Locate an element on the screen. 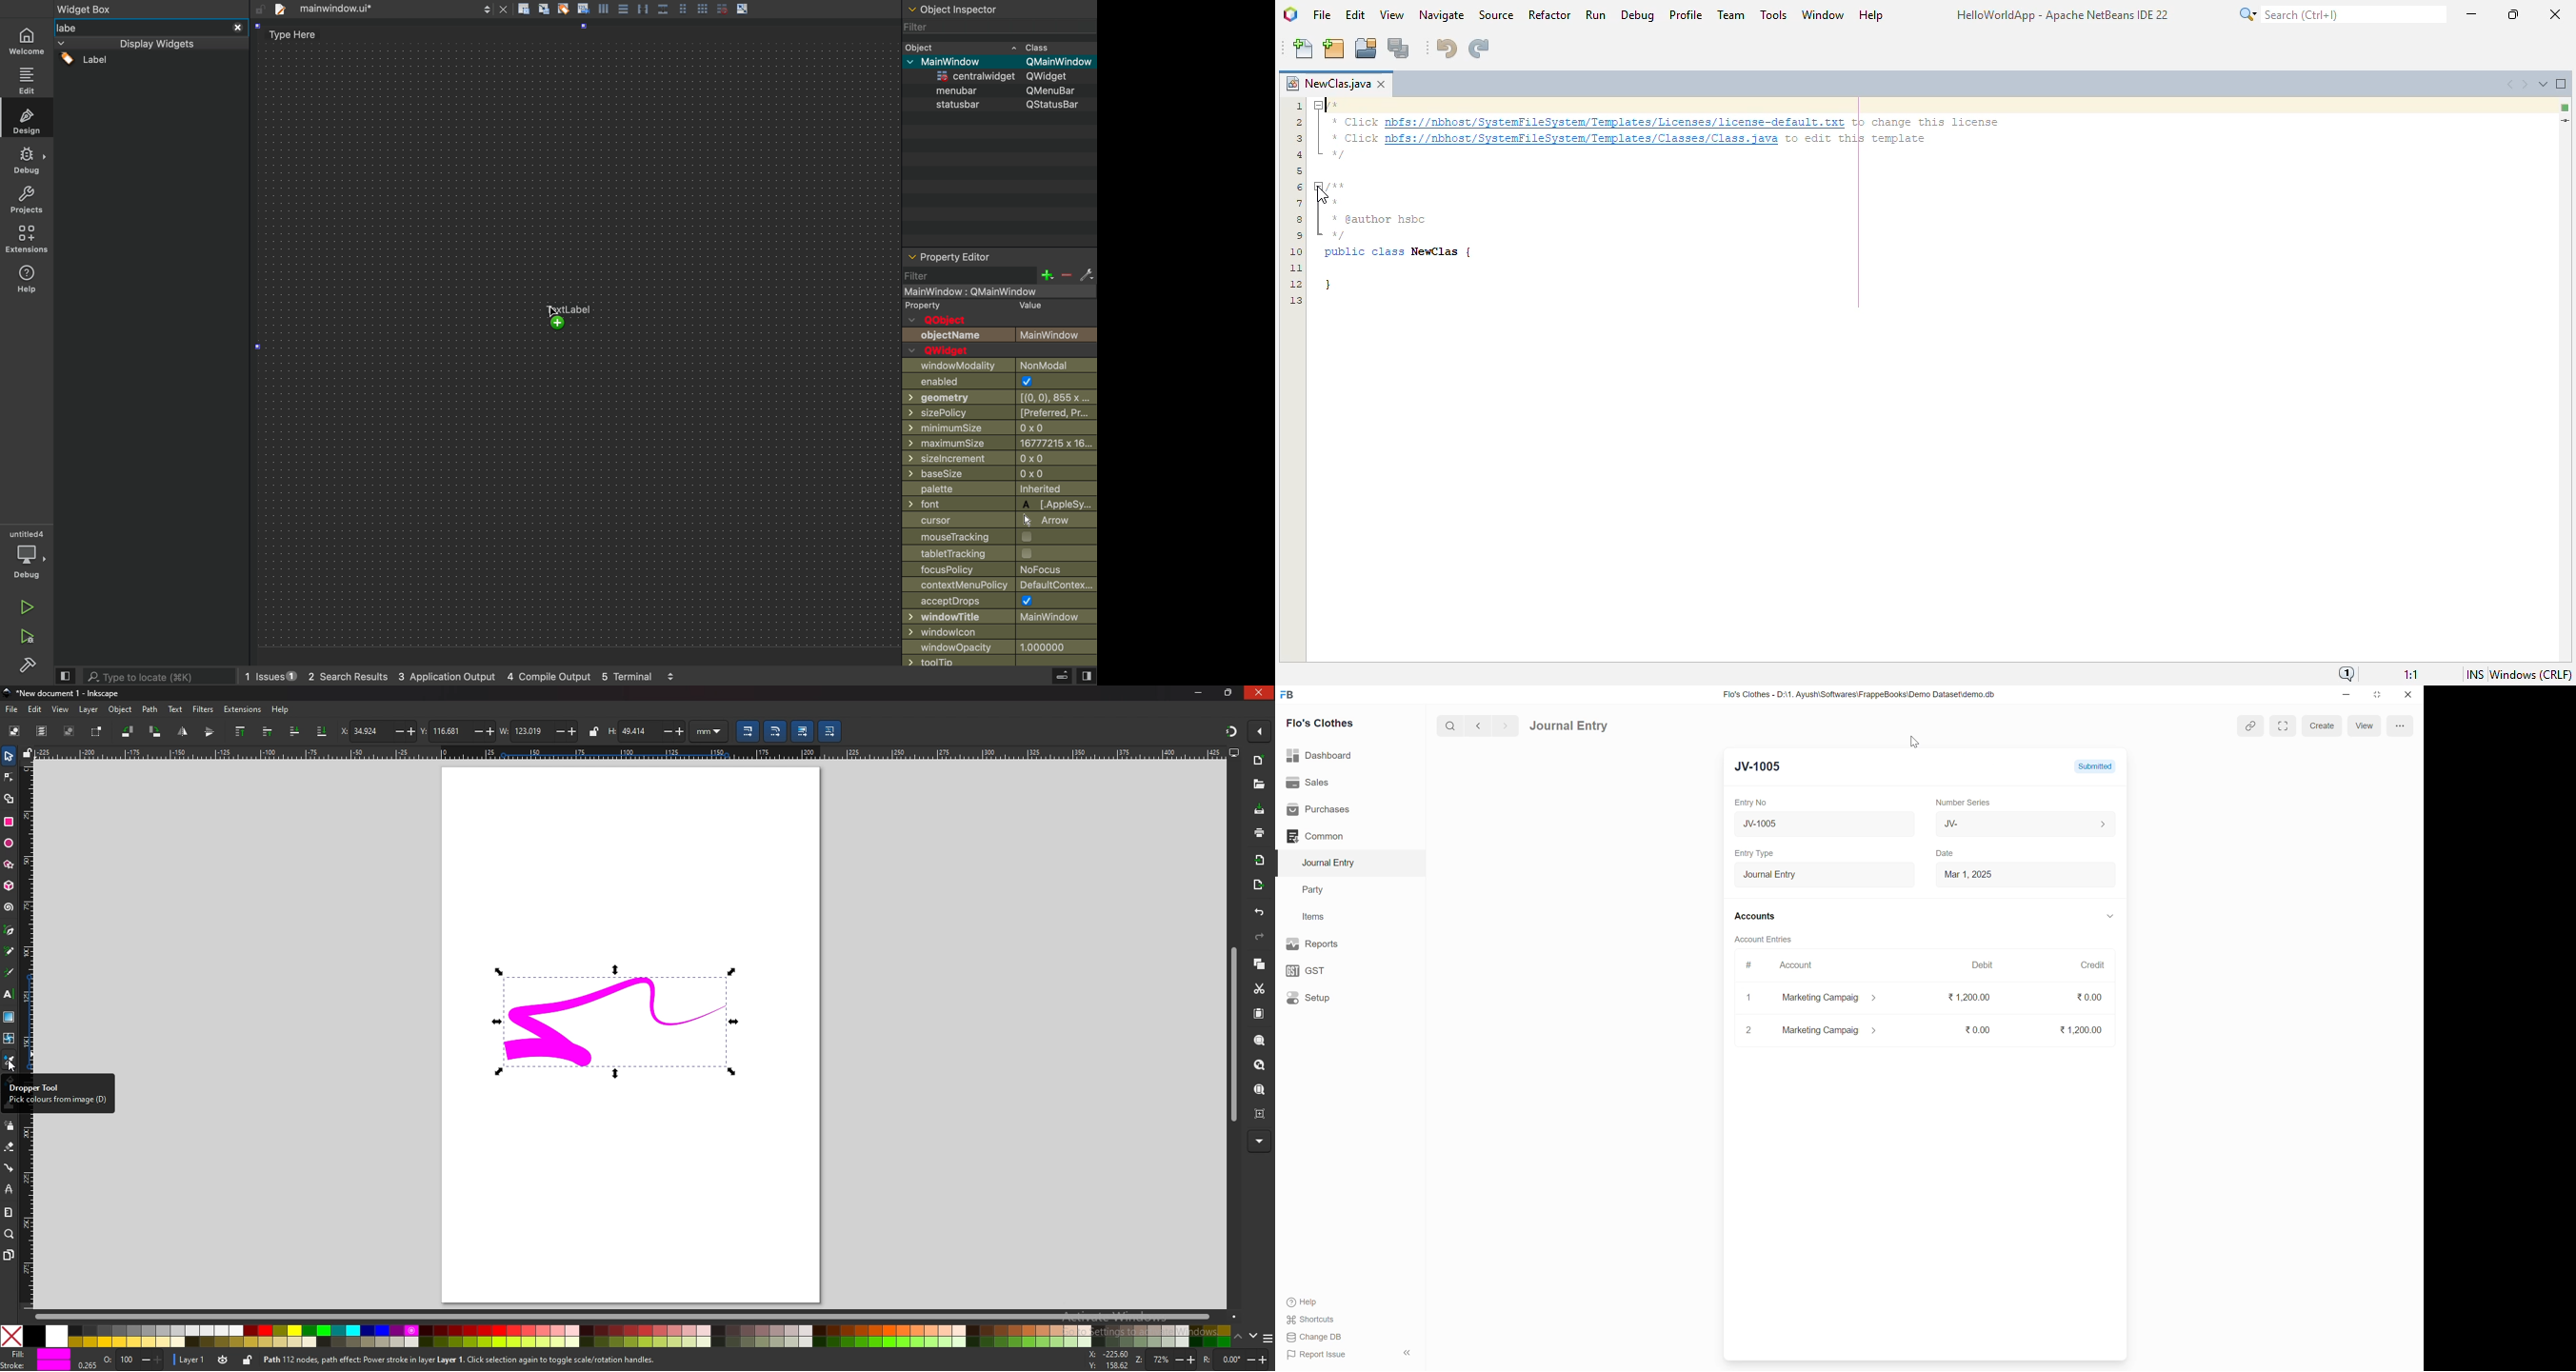 The width and height of the screenshot is (2576, 1372). pencil is located at coordinates (9, 951).